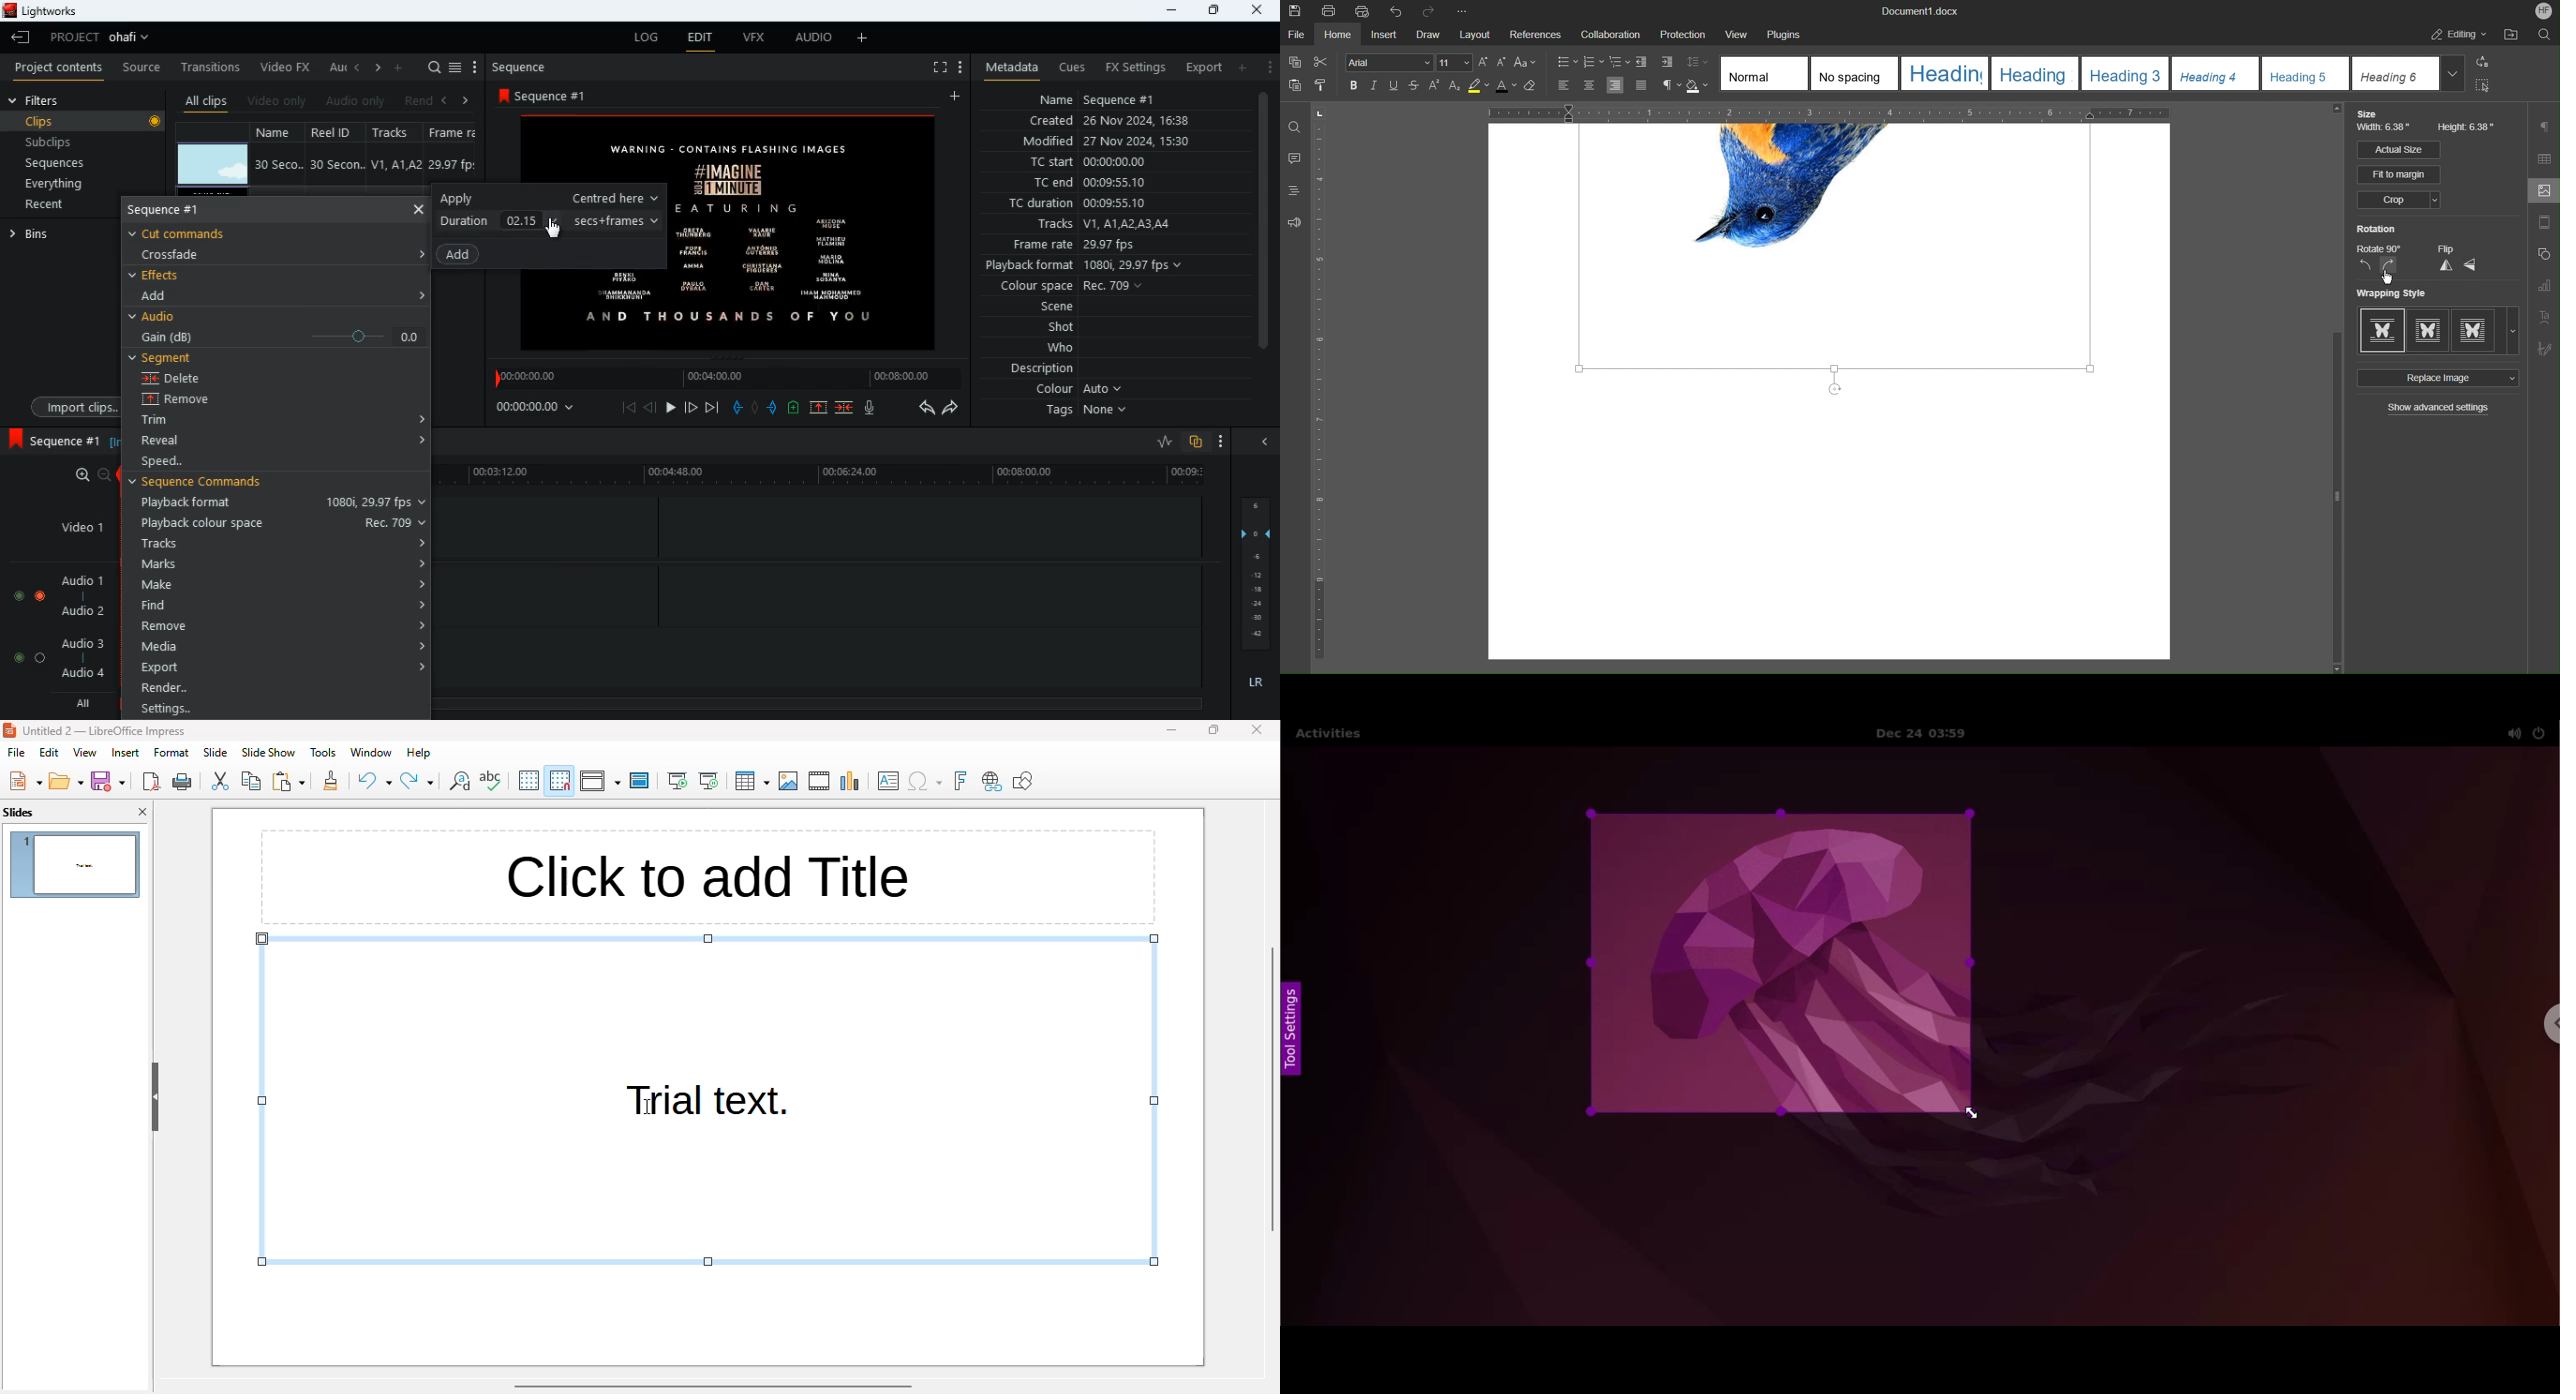  Describe the element at coordinates (124, 752) in the screenshot. I see `insert` at that location.